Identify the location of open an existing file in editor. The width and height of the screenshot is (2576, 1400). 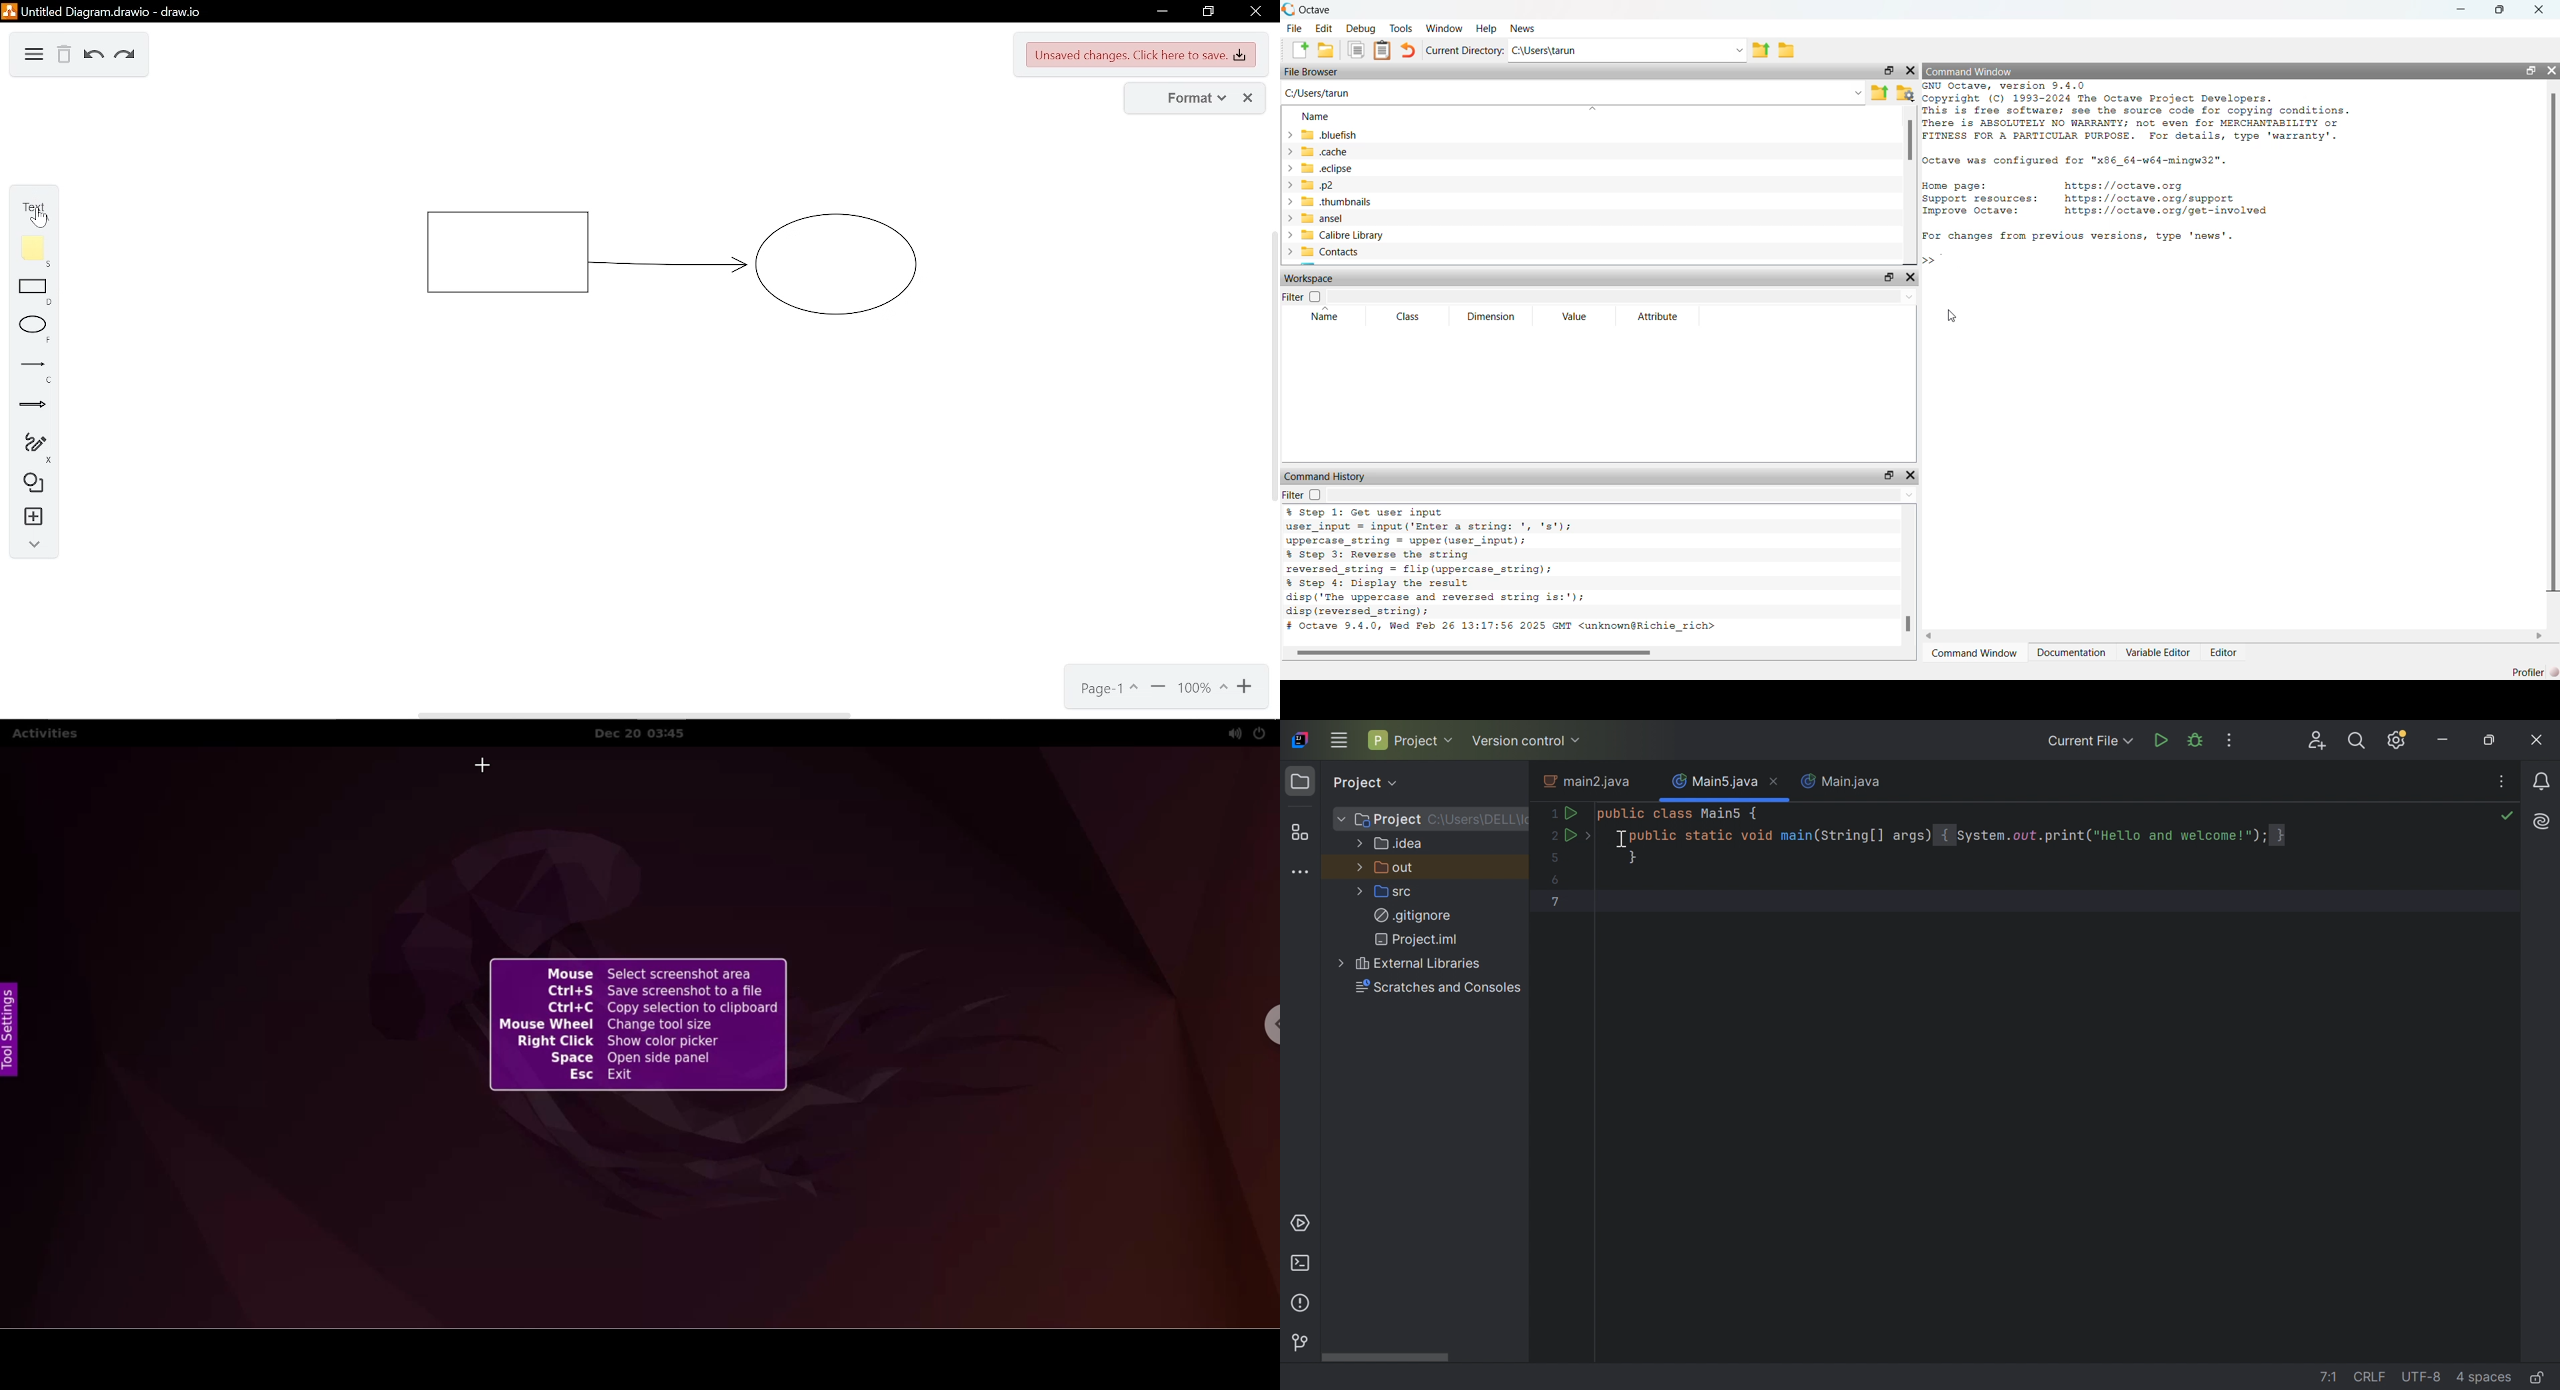
(1327, 52).